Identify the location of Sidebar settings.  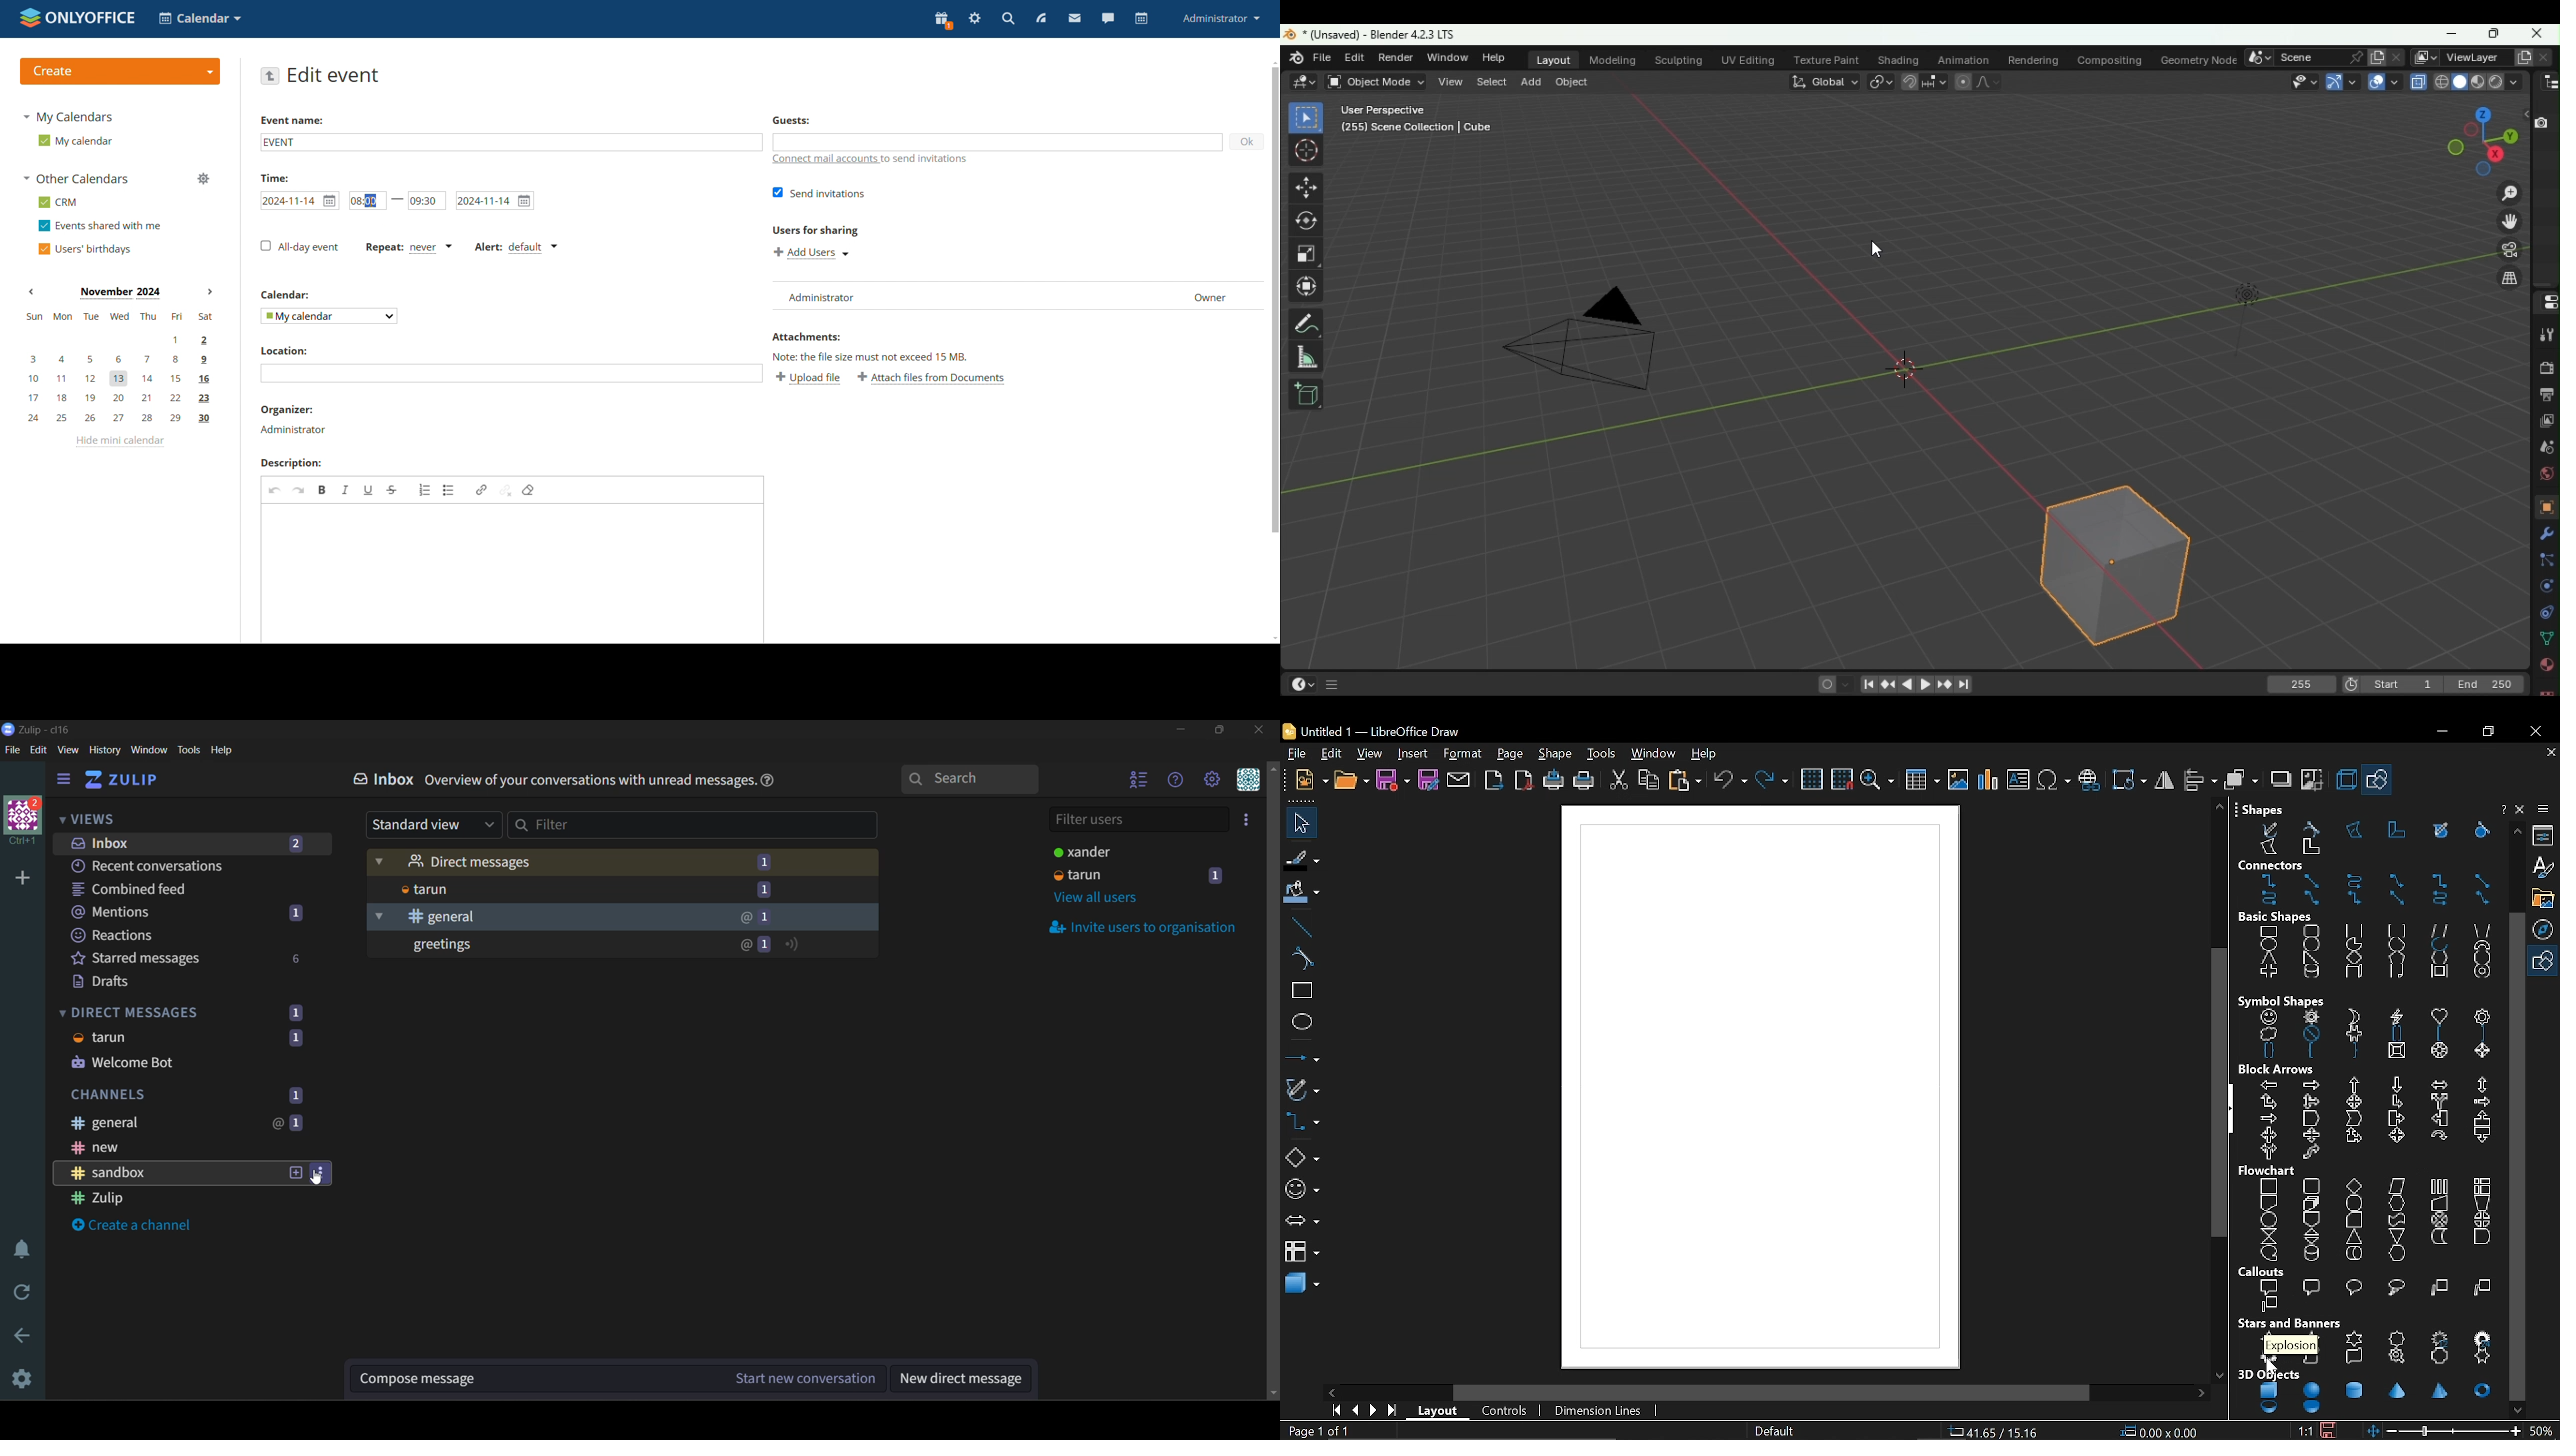
(2546, 809).